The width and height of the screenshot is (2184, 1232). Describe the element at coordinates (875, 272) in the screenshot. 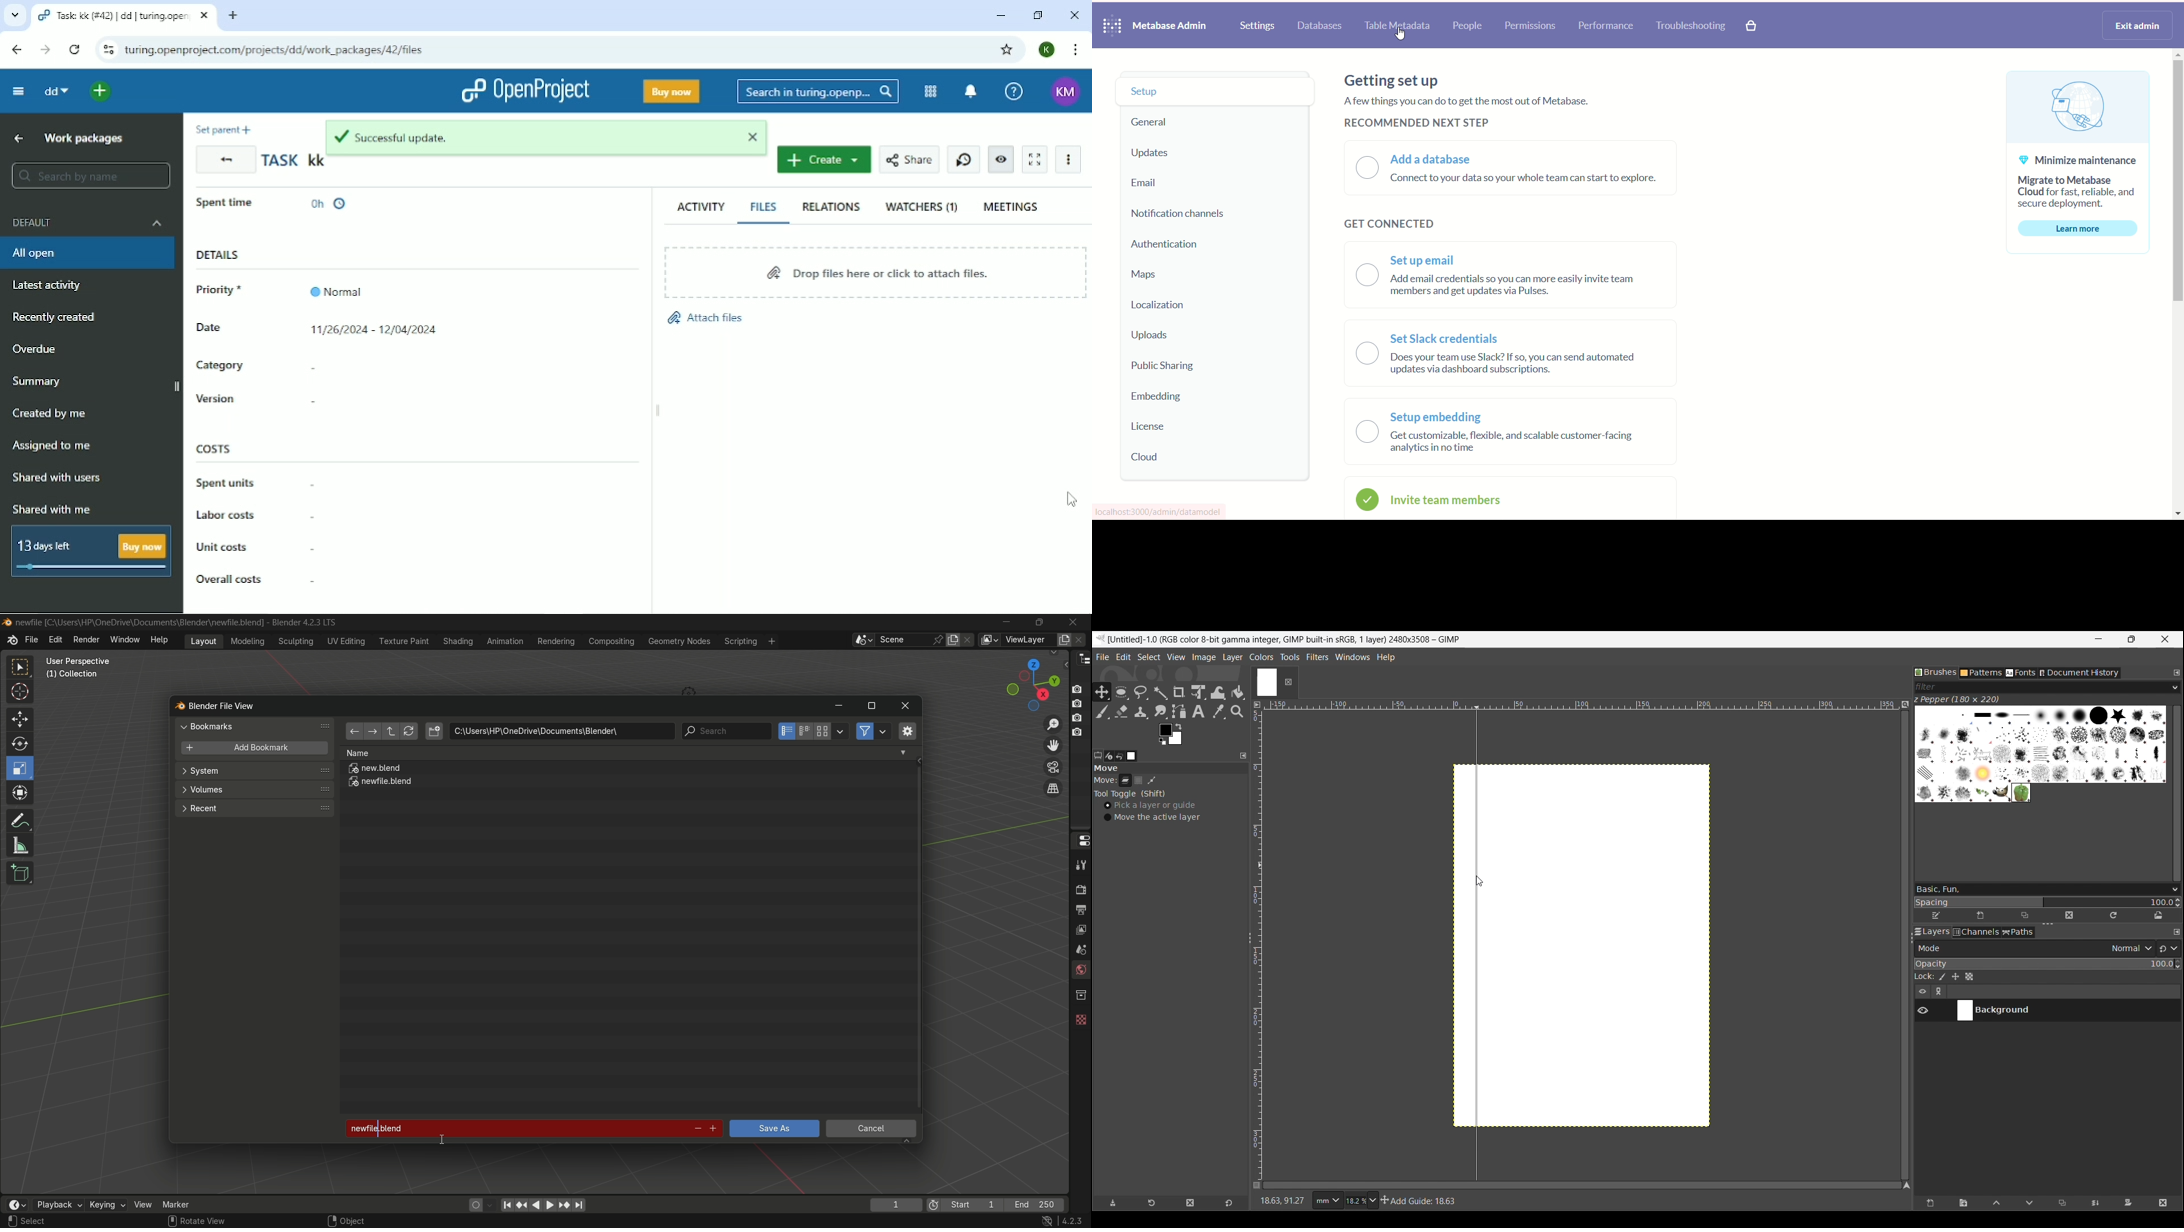

I see `Drag files here or click to attach files` at that location.